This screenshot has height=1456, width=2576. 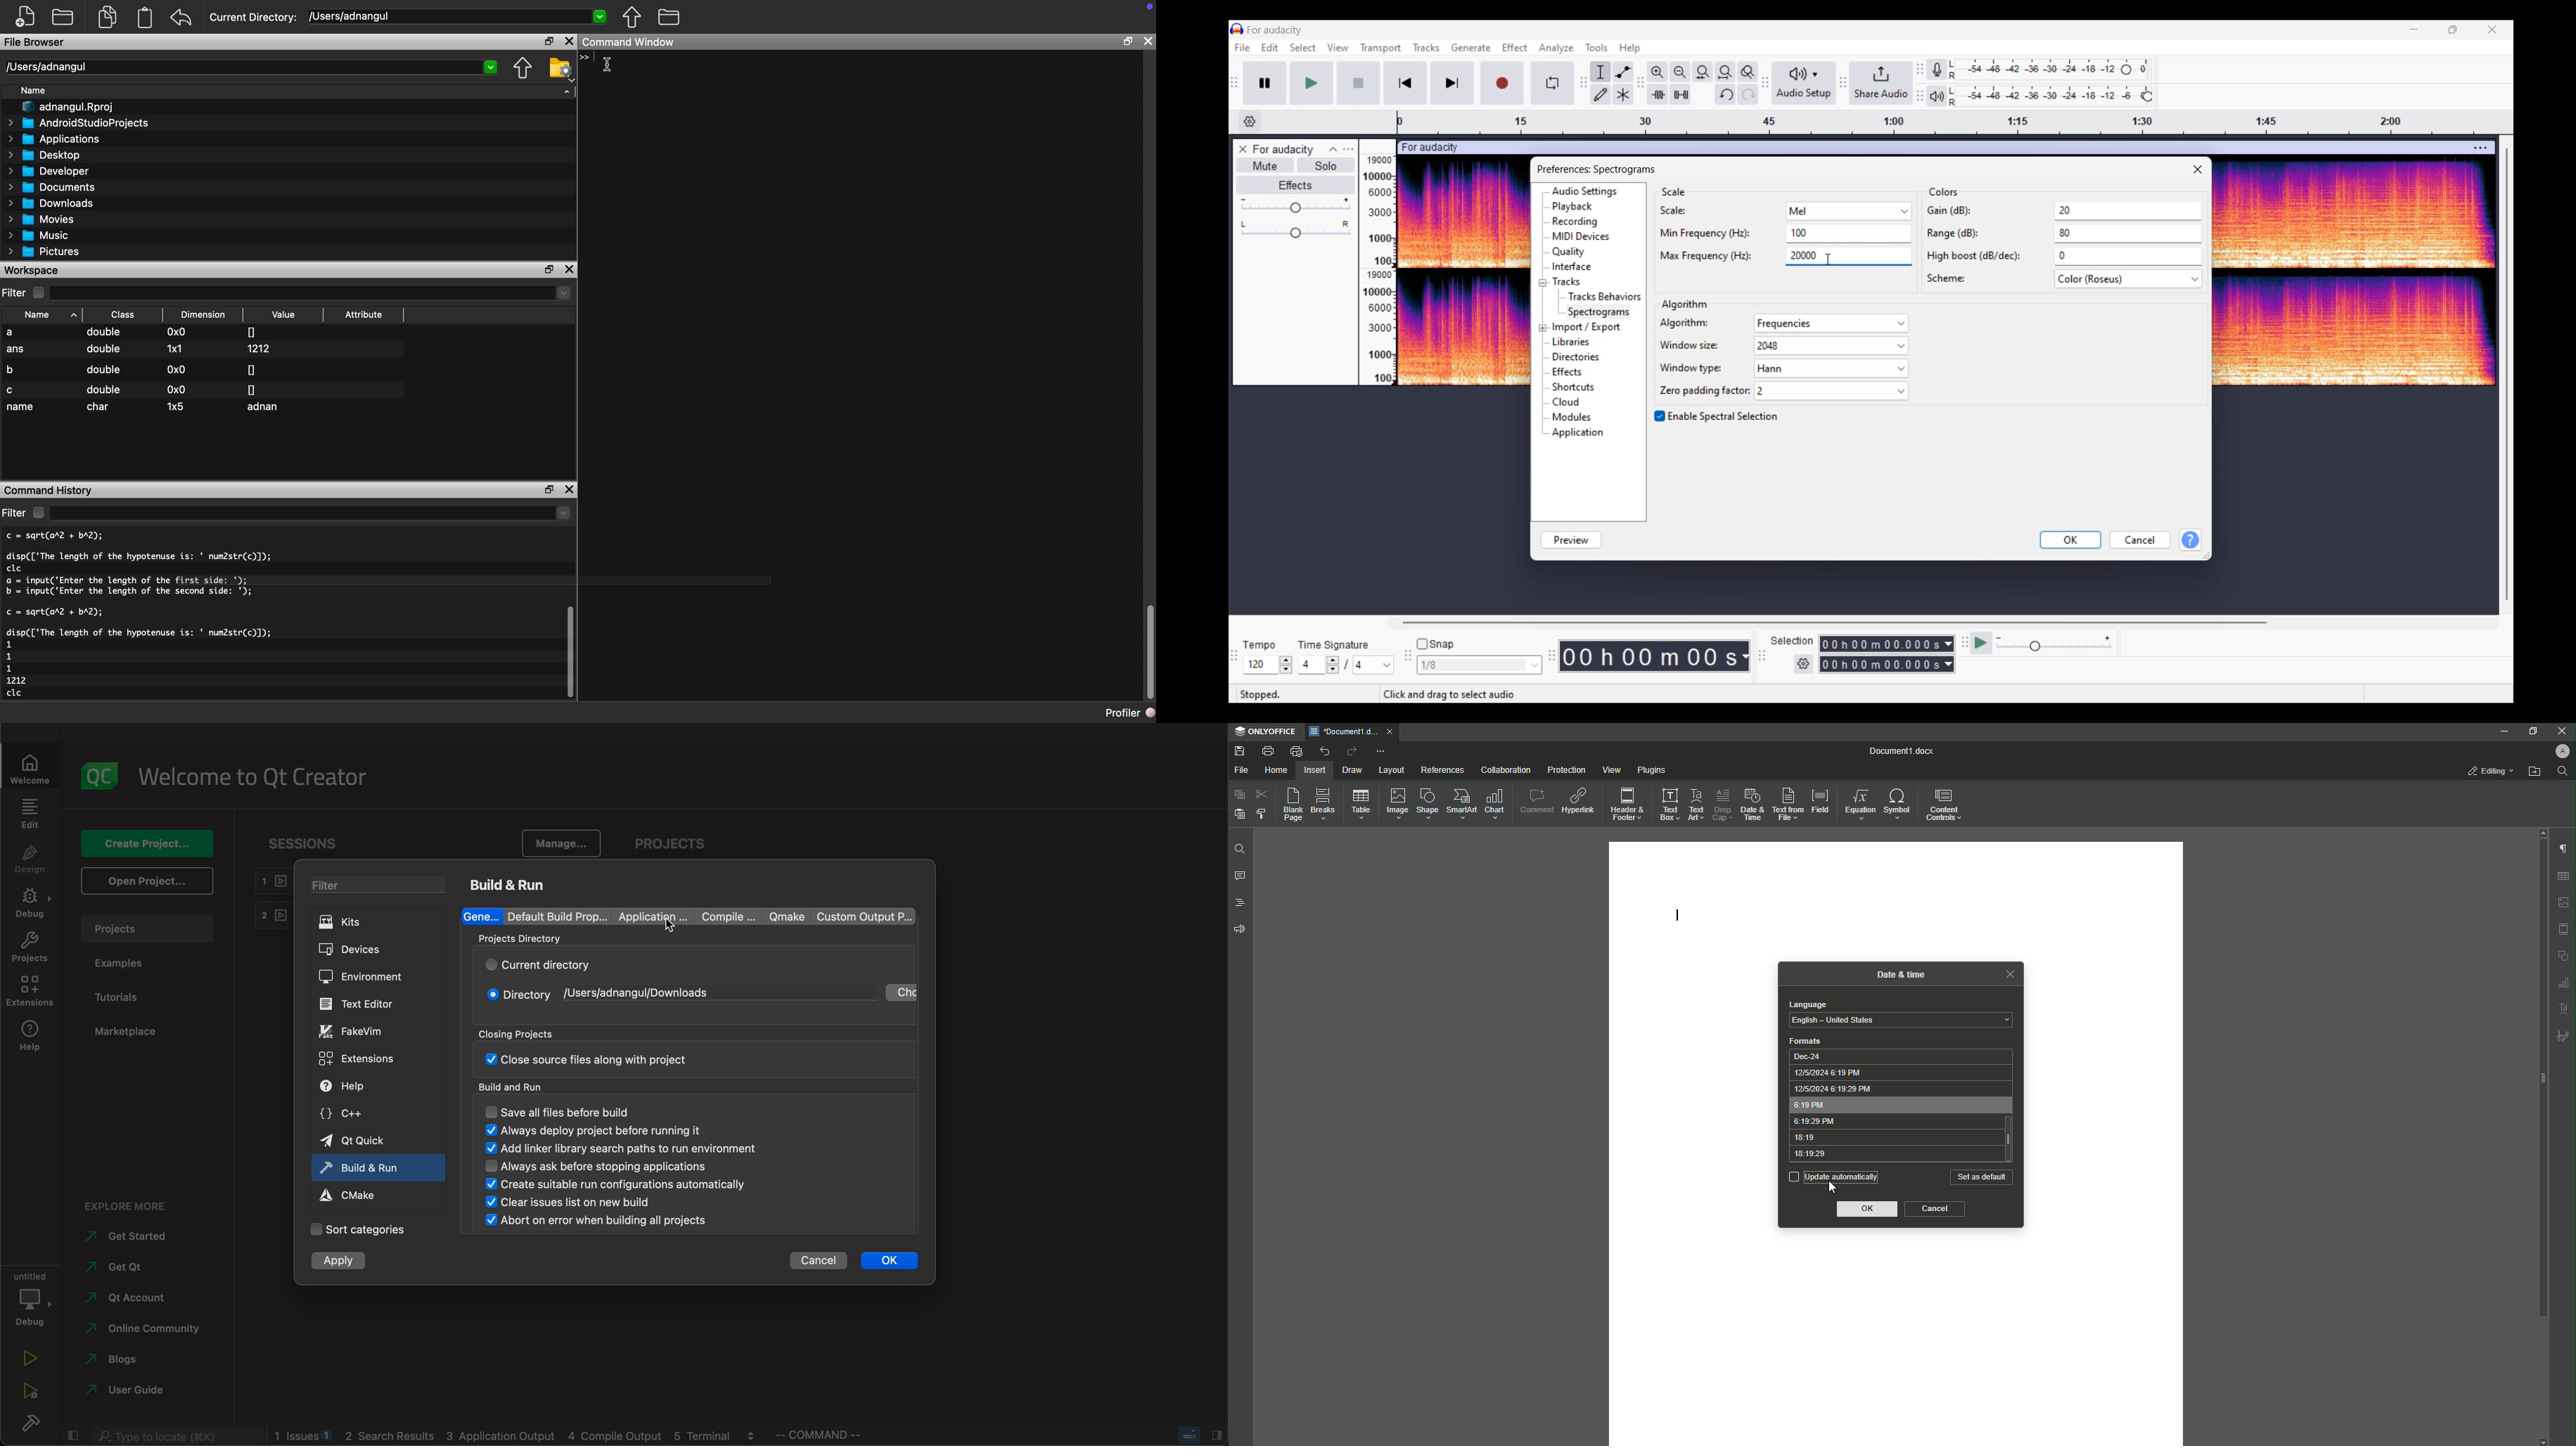 I want to click on Minimize, so click(x=2415, y=29).